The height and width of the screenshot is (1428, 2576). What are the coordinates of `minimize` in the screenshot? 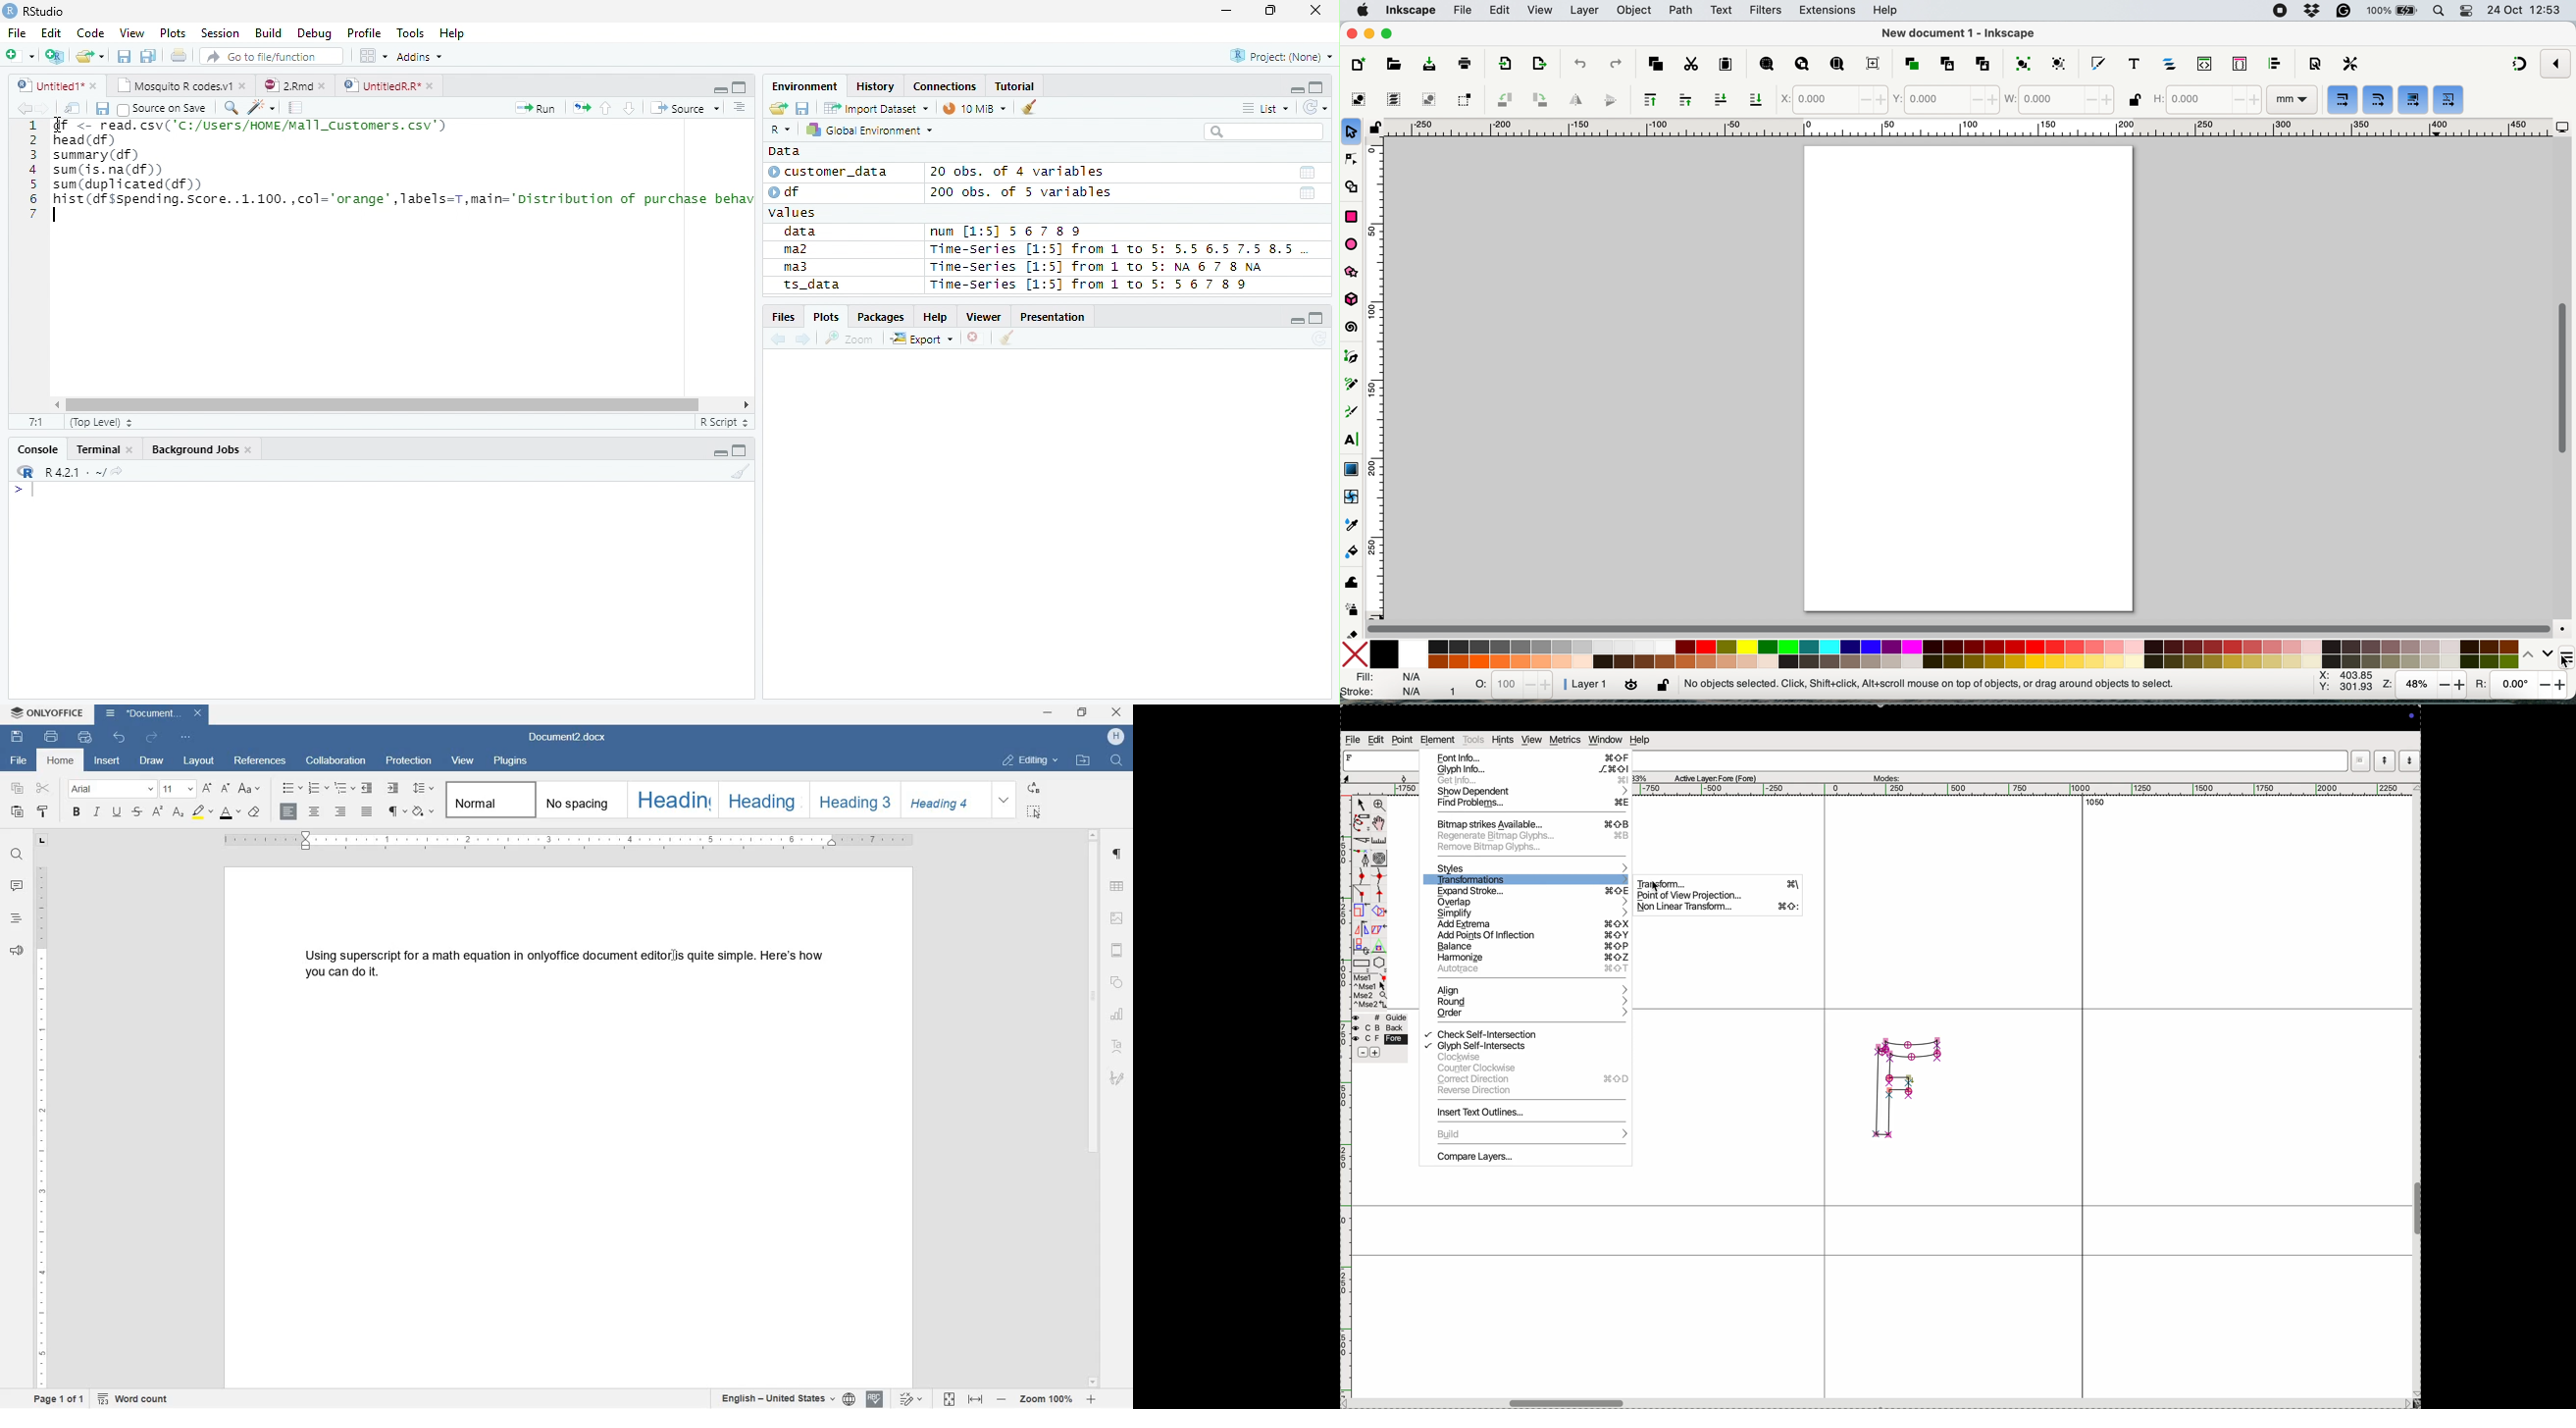 It's located at (1048, 713).